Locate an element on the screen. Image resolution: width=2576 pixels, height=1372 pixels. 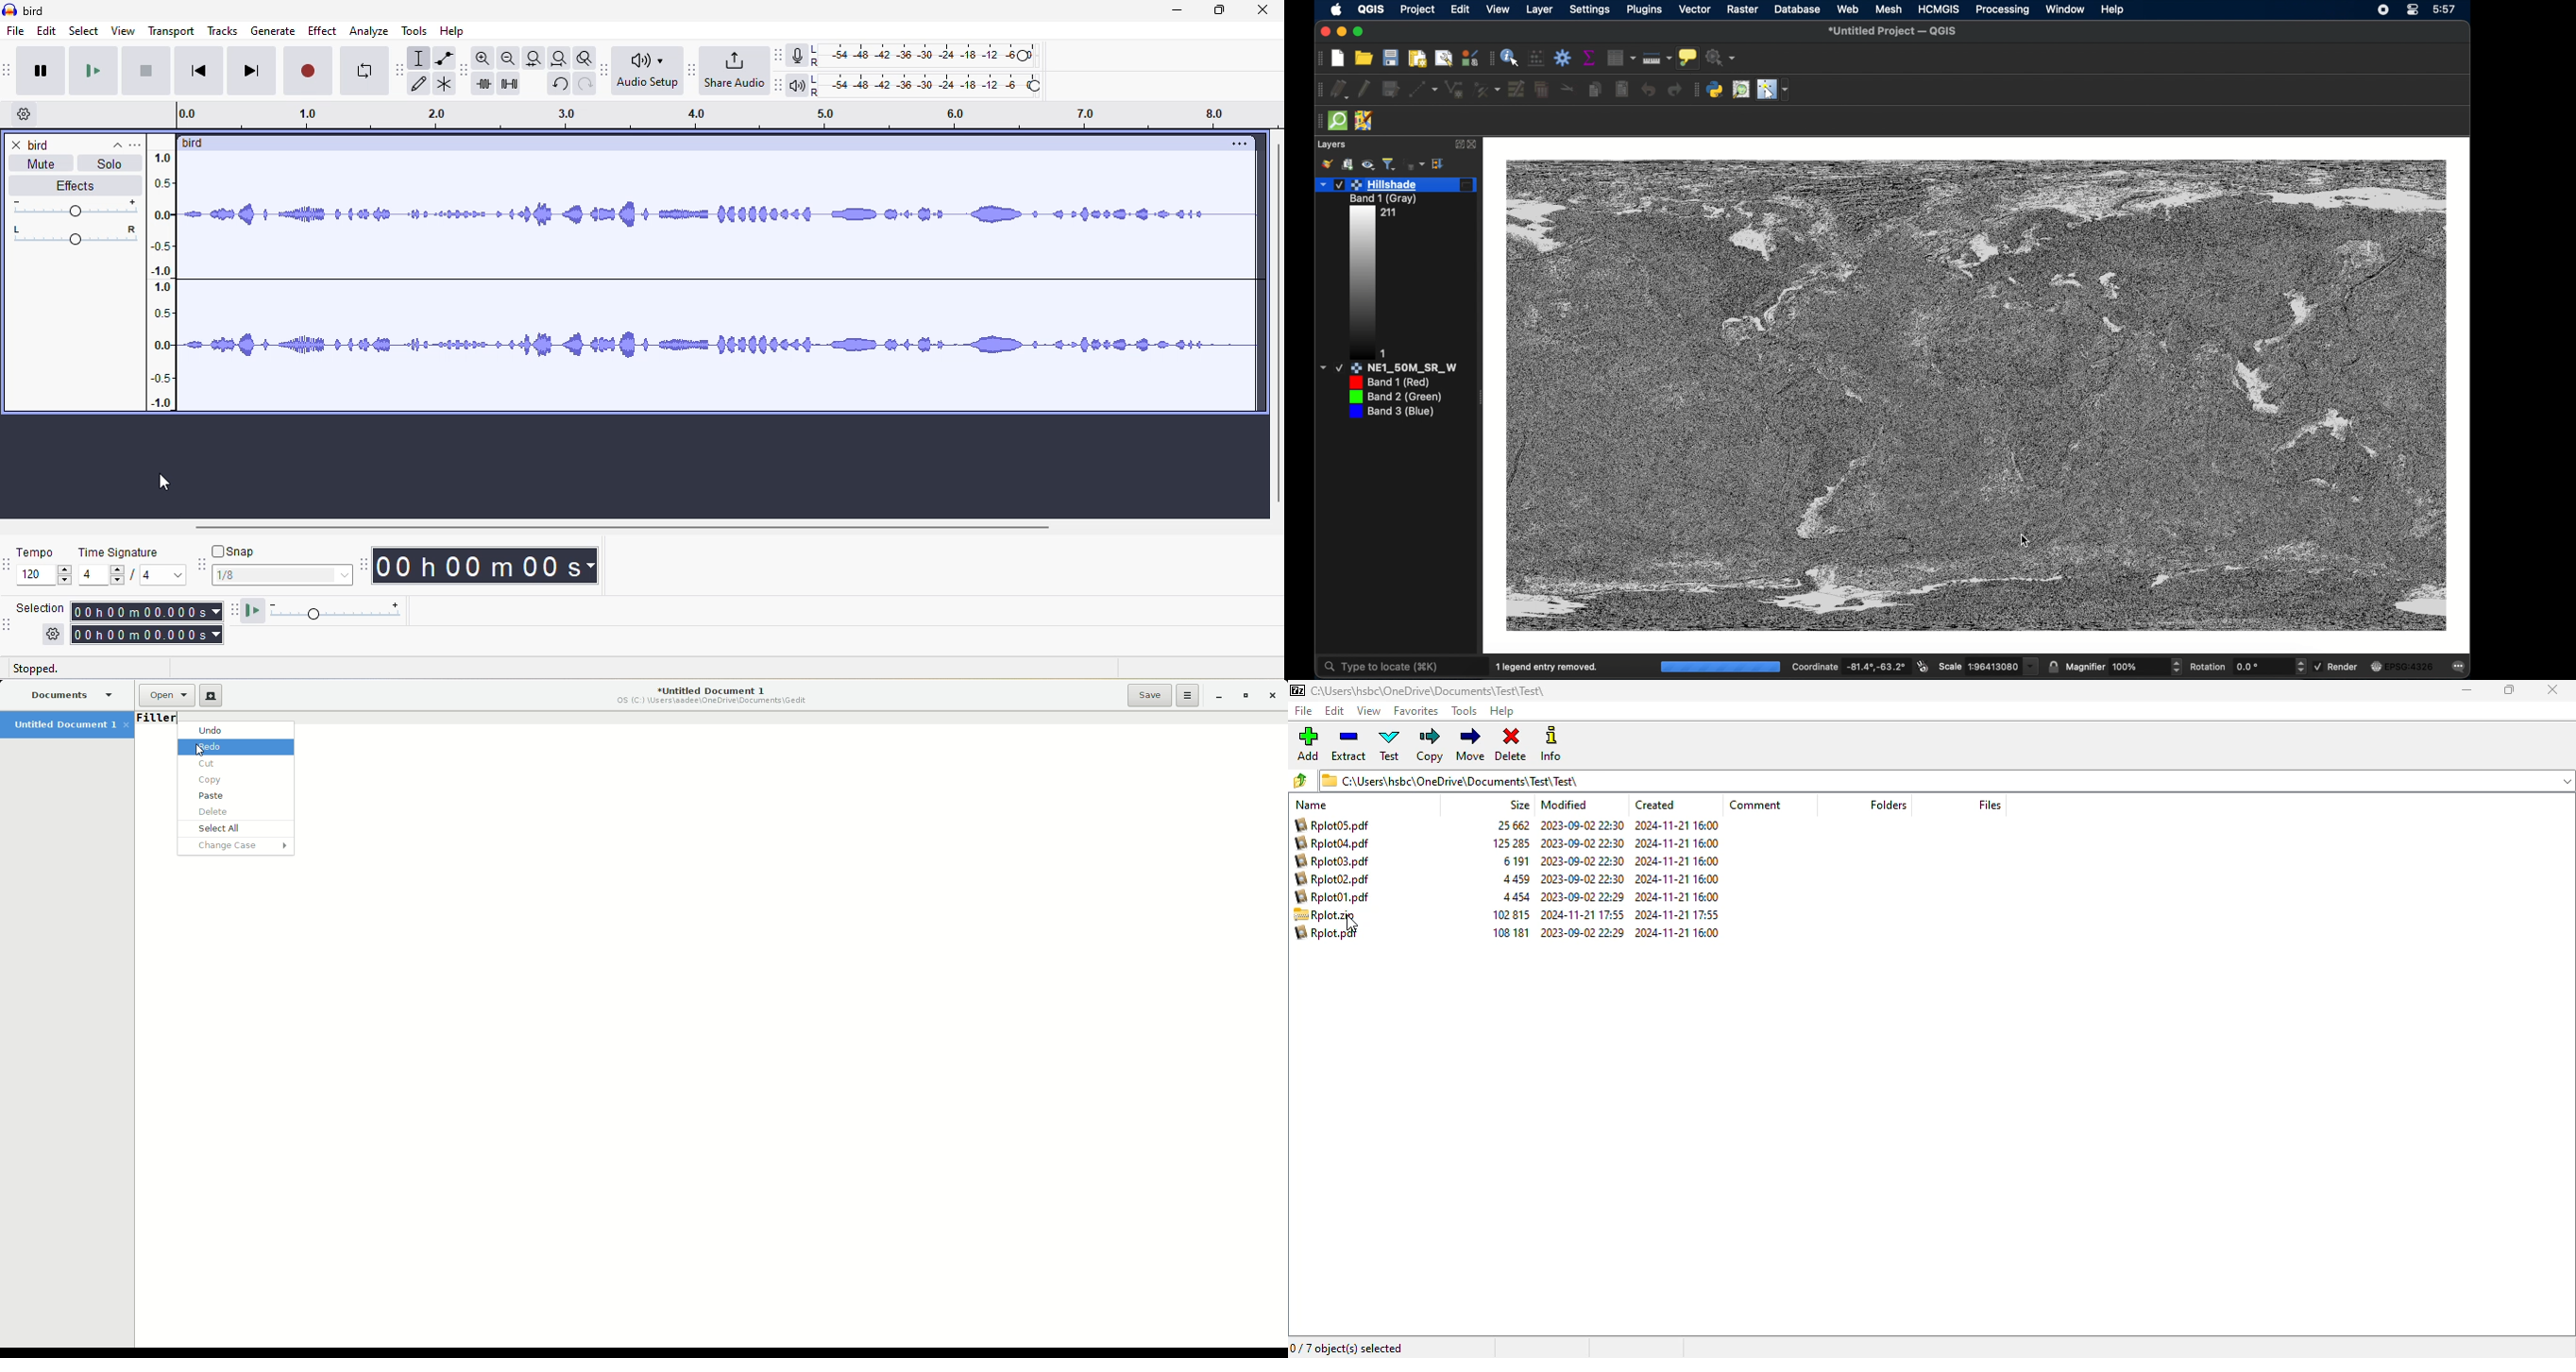
no action selected  is located at coordinates (1722, 58).